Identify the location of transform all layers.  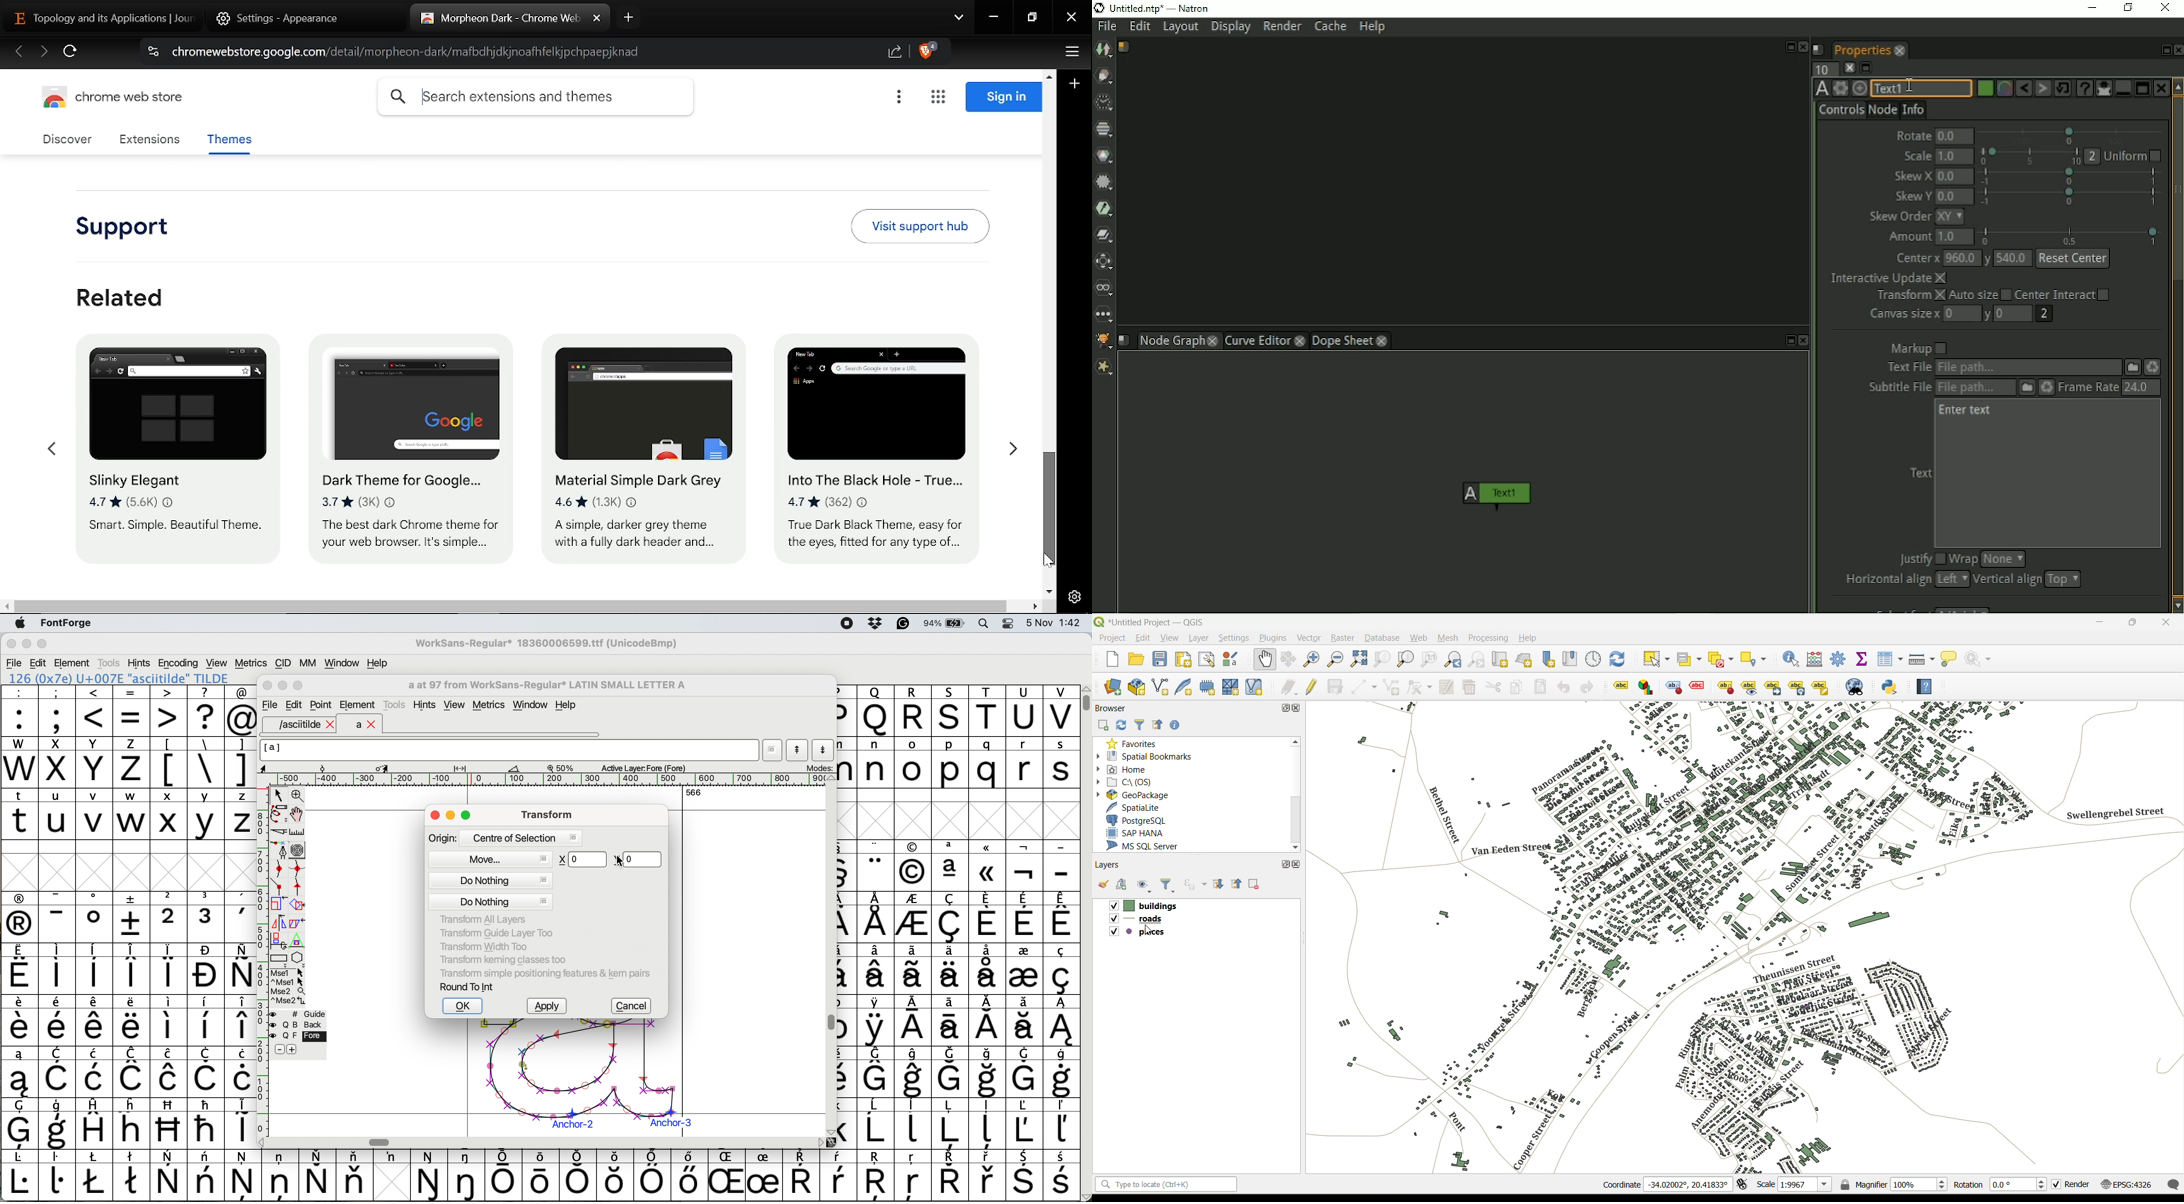
(486, 920).